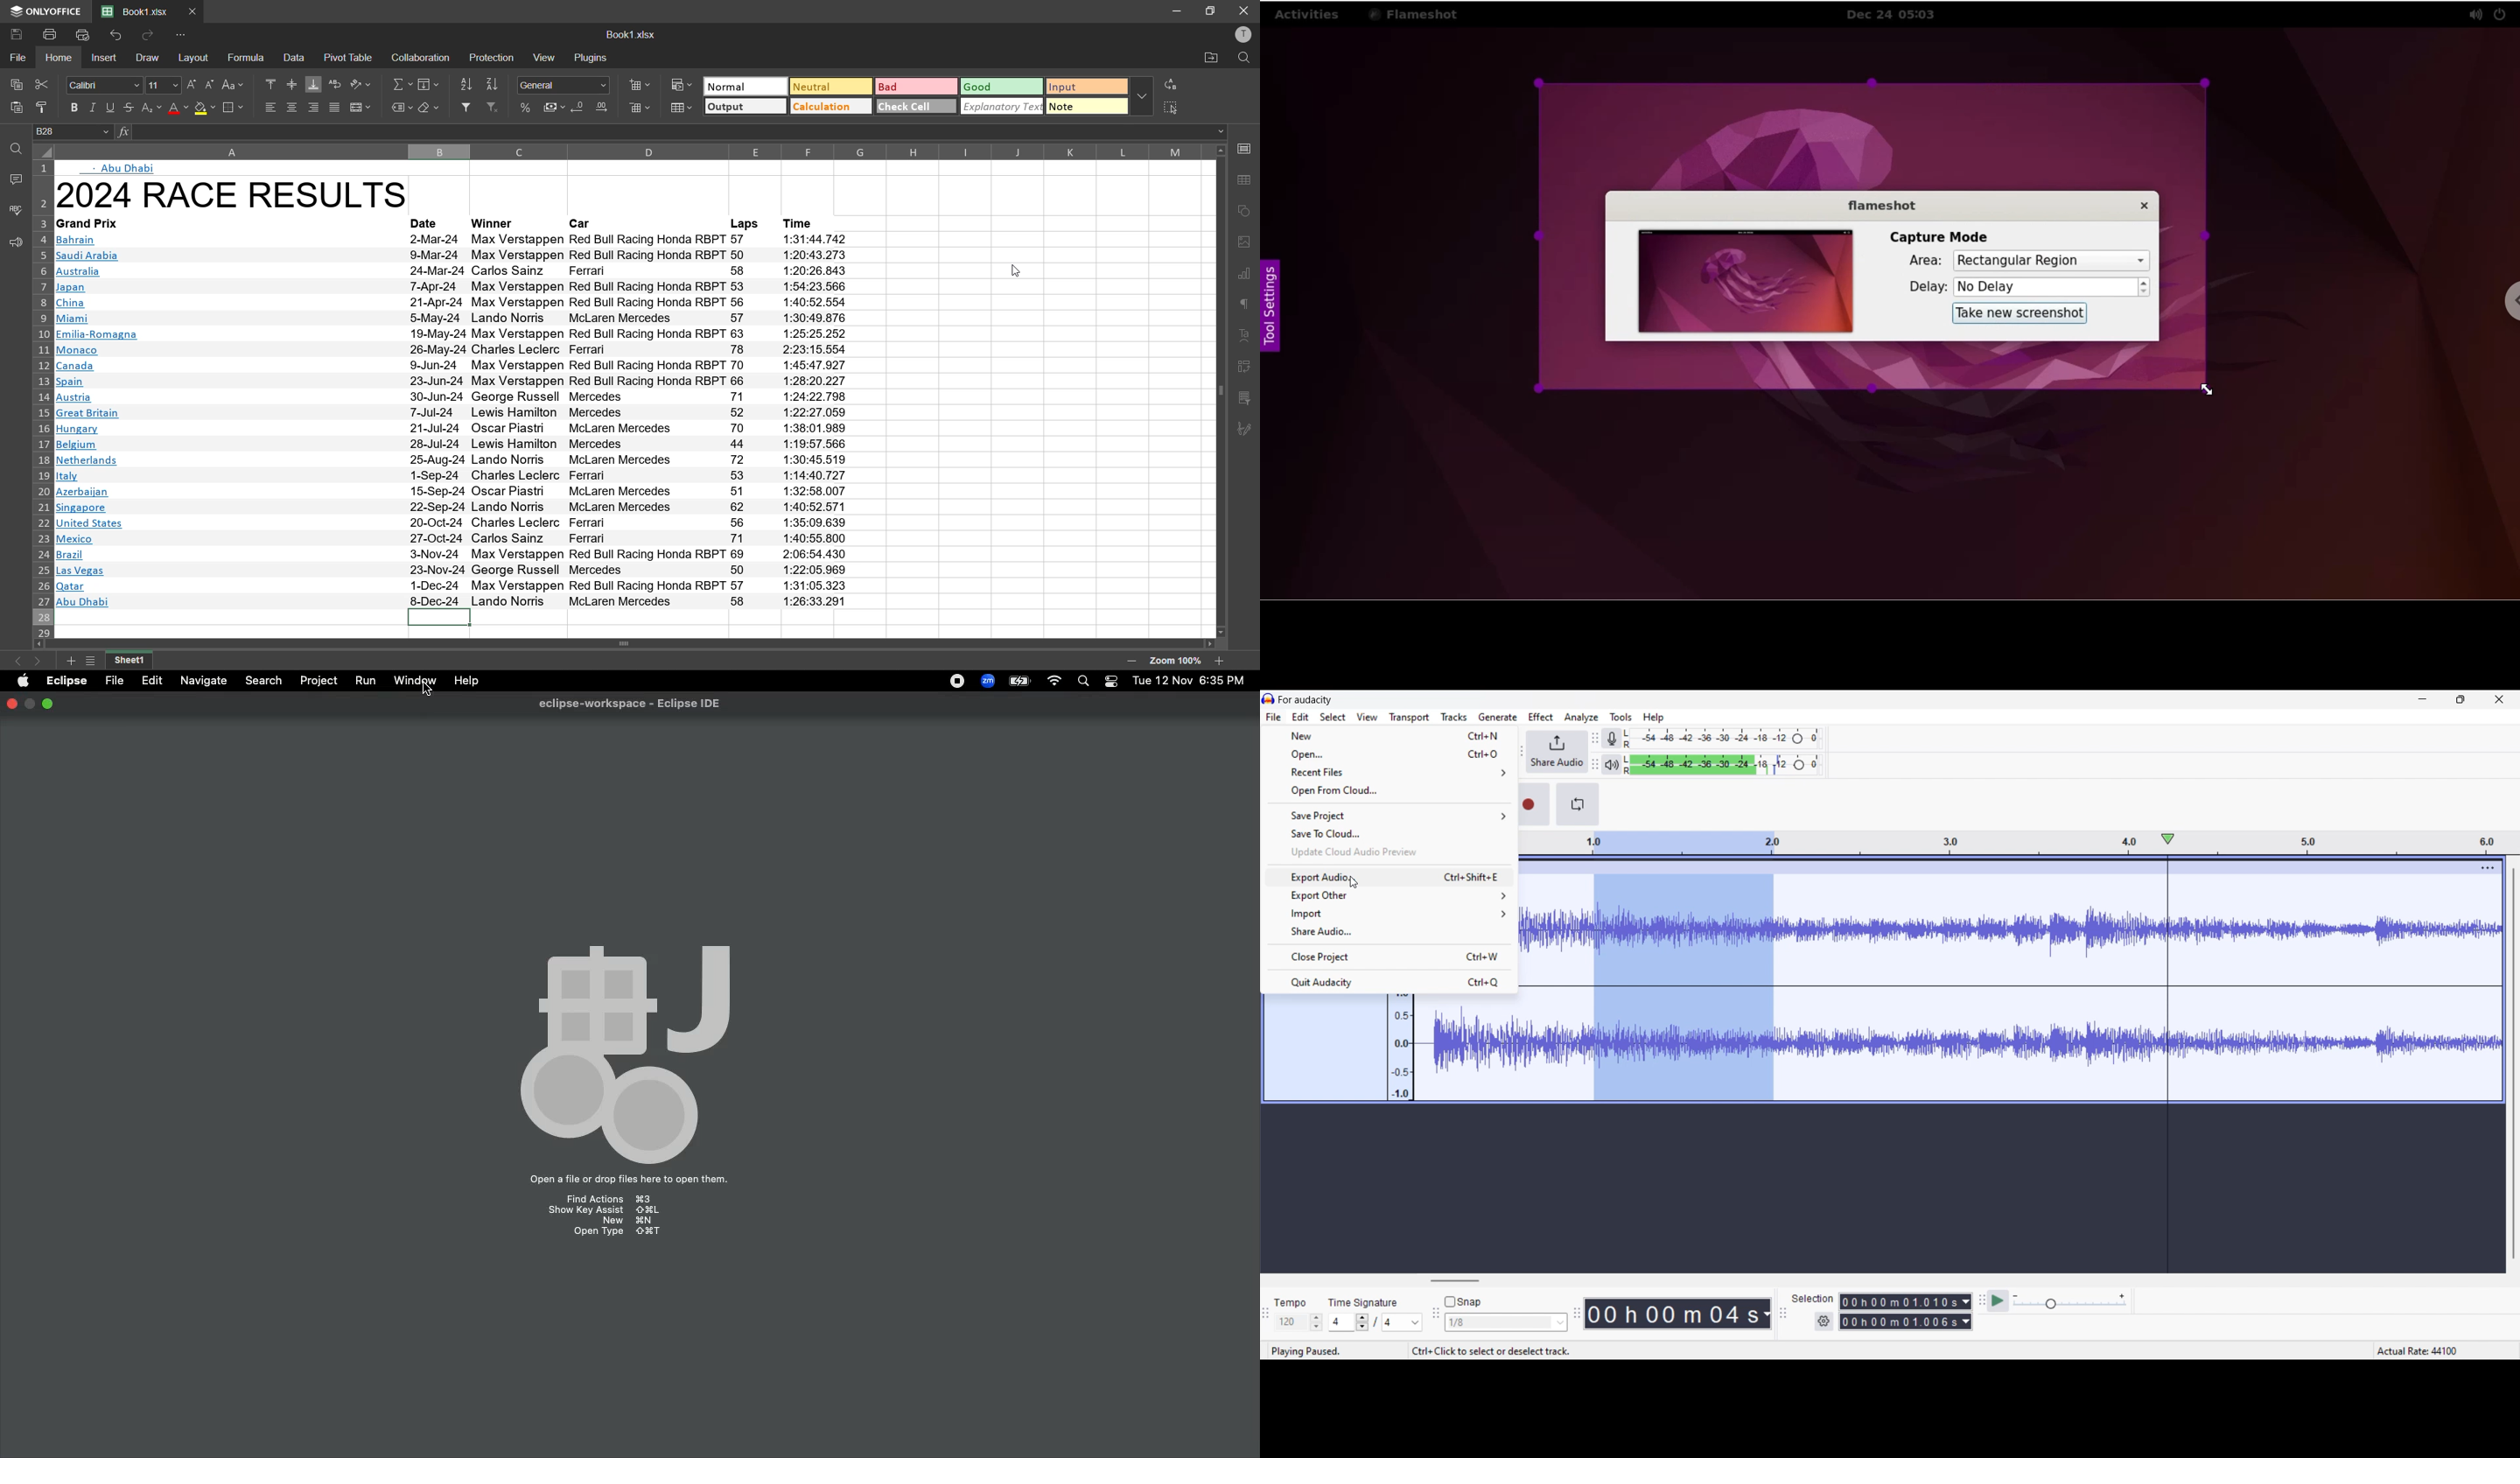  What do you see at coordinates (603, 108) in the screenshot?
I see `increase decimal` at bounding box center [603, 108].